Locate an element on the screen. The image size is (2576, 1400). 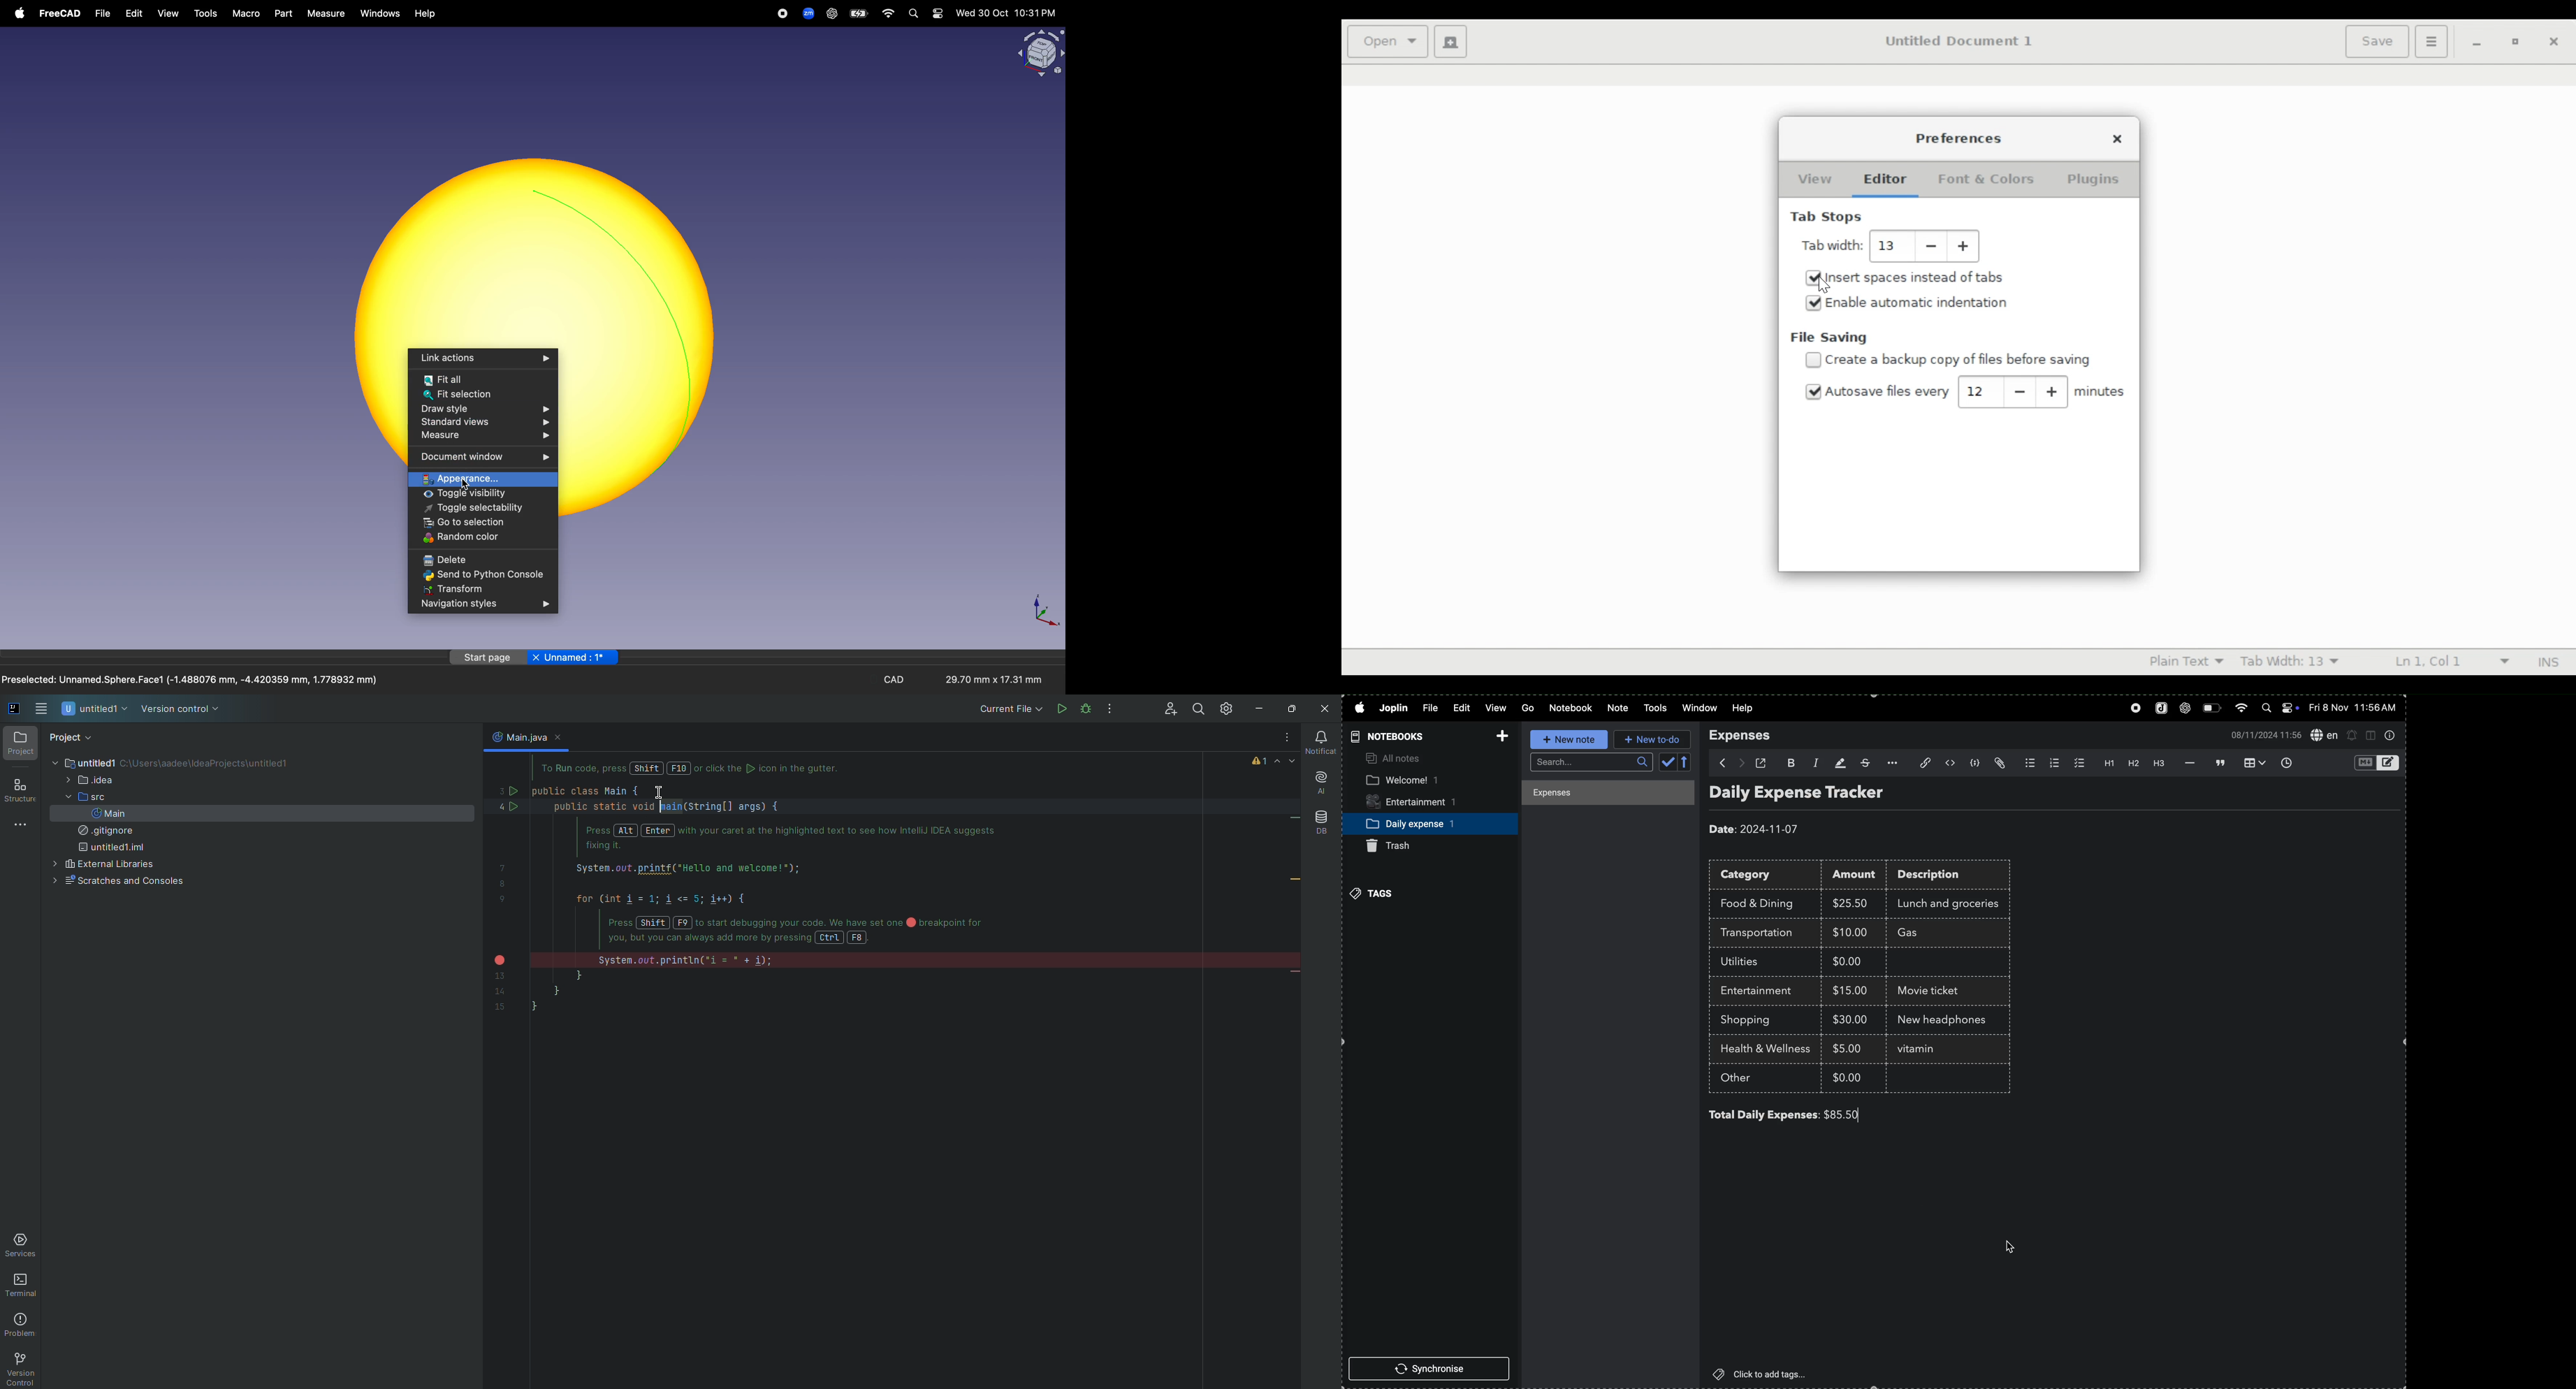
help is located at coordinates (426, 15).